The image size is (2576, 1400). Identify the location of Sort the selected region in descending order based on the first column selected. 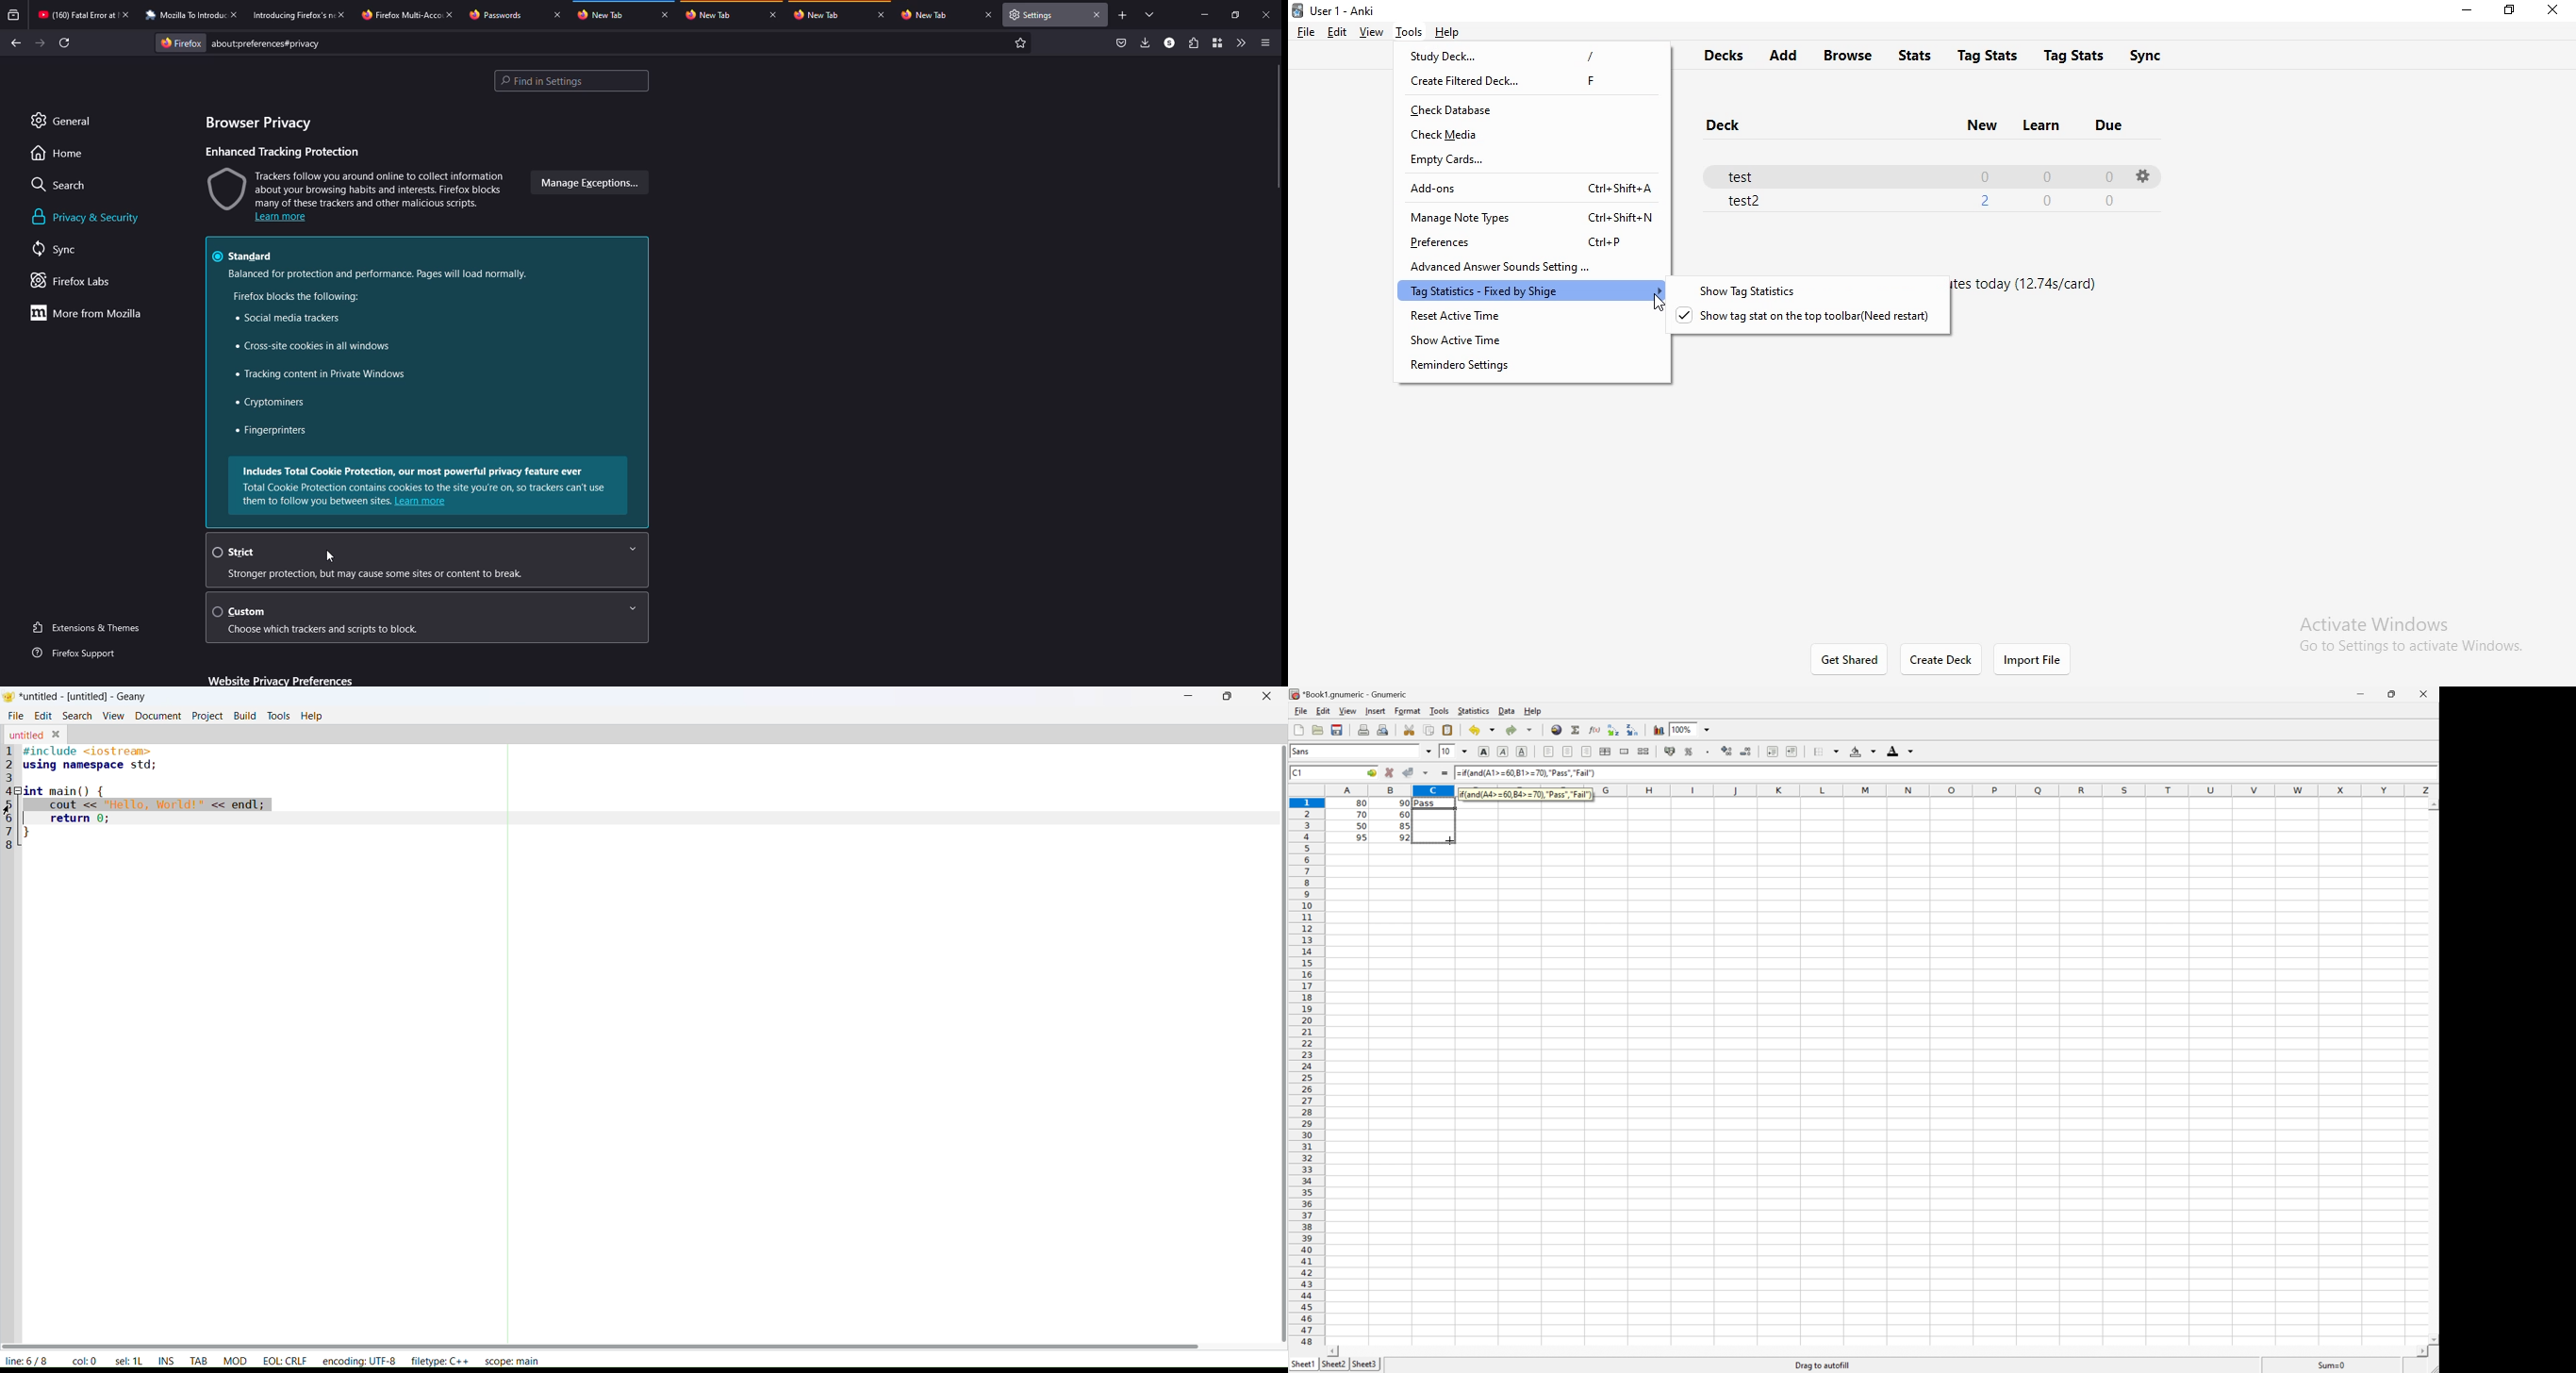
(1634, 731).